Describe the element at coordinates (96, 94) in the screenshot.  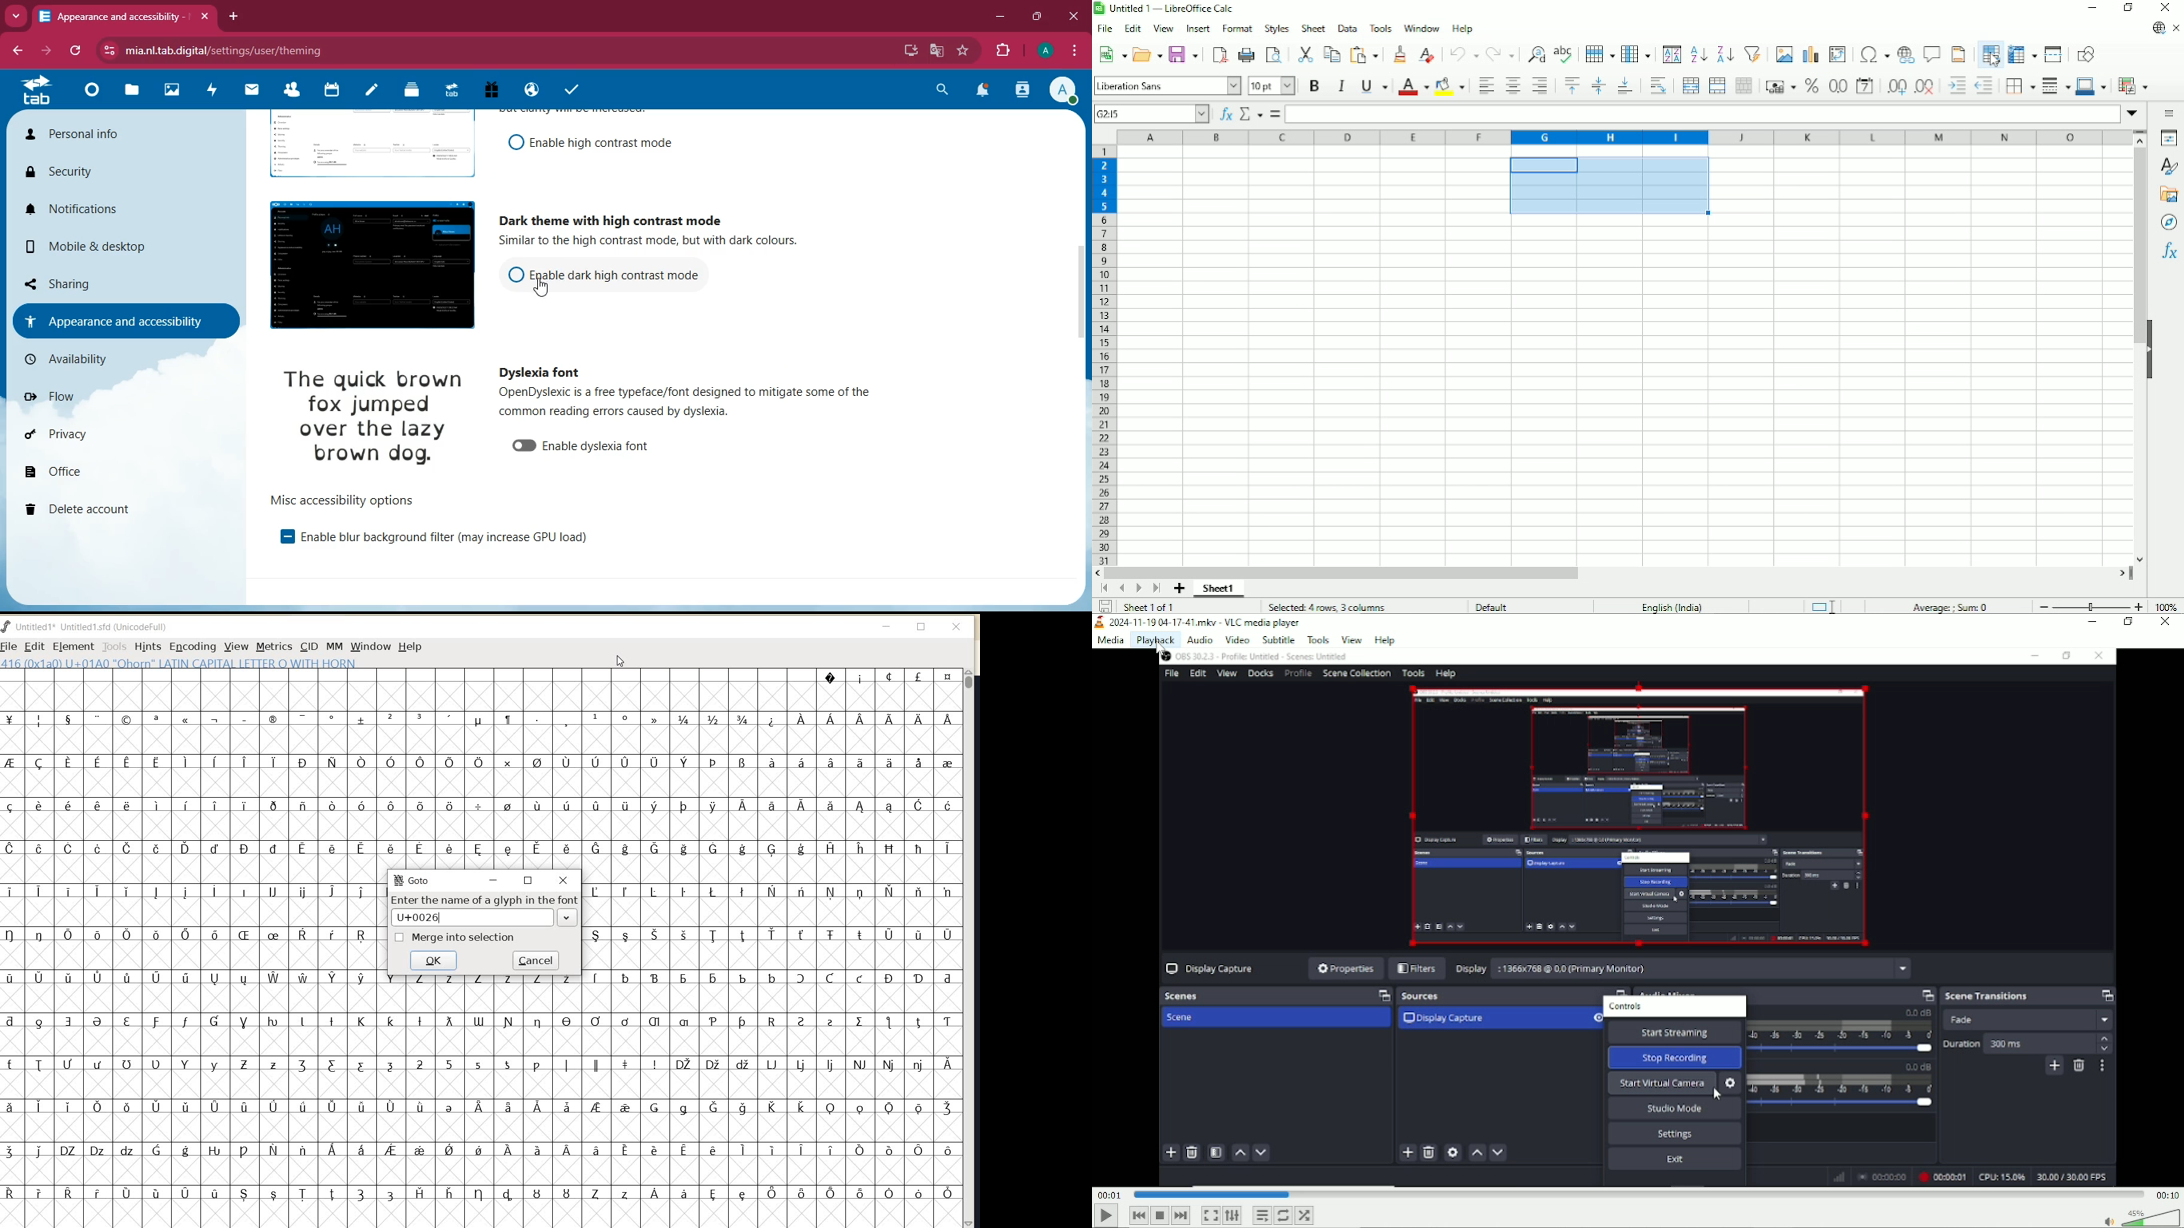
I see `home` at that location.